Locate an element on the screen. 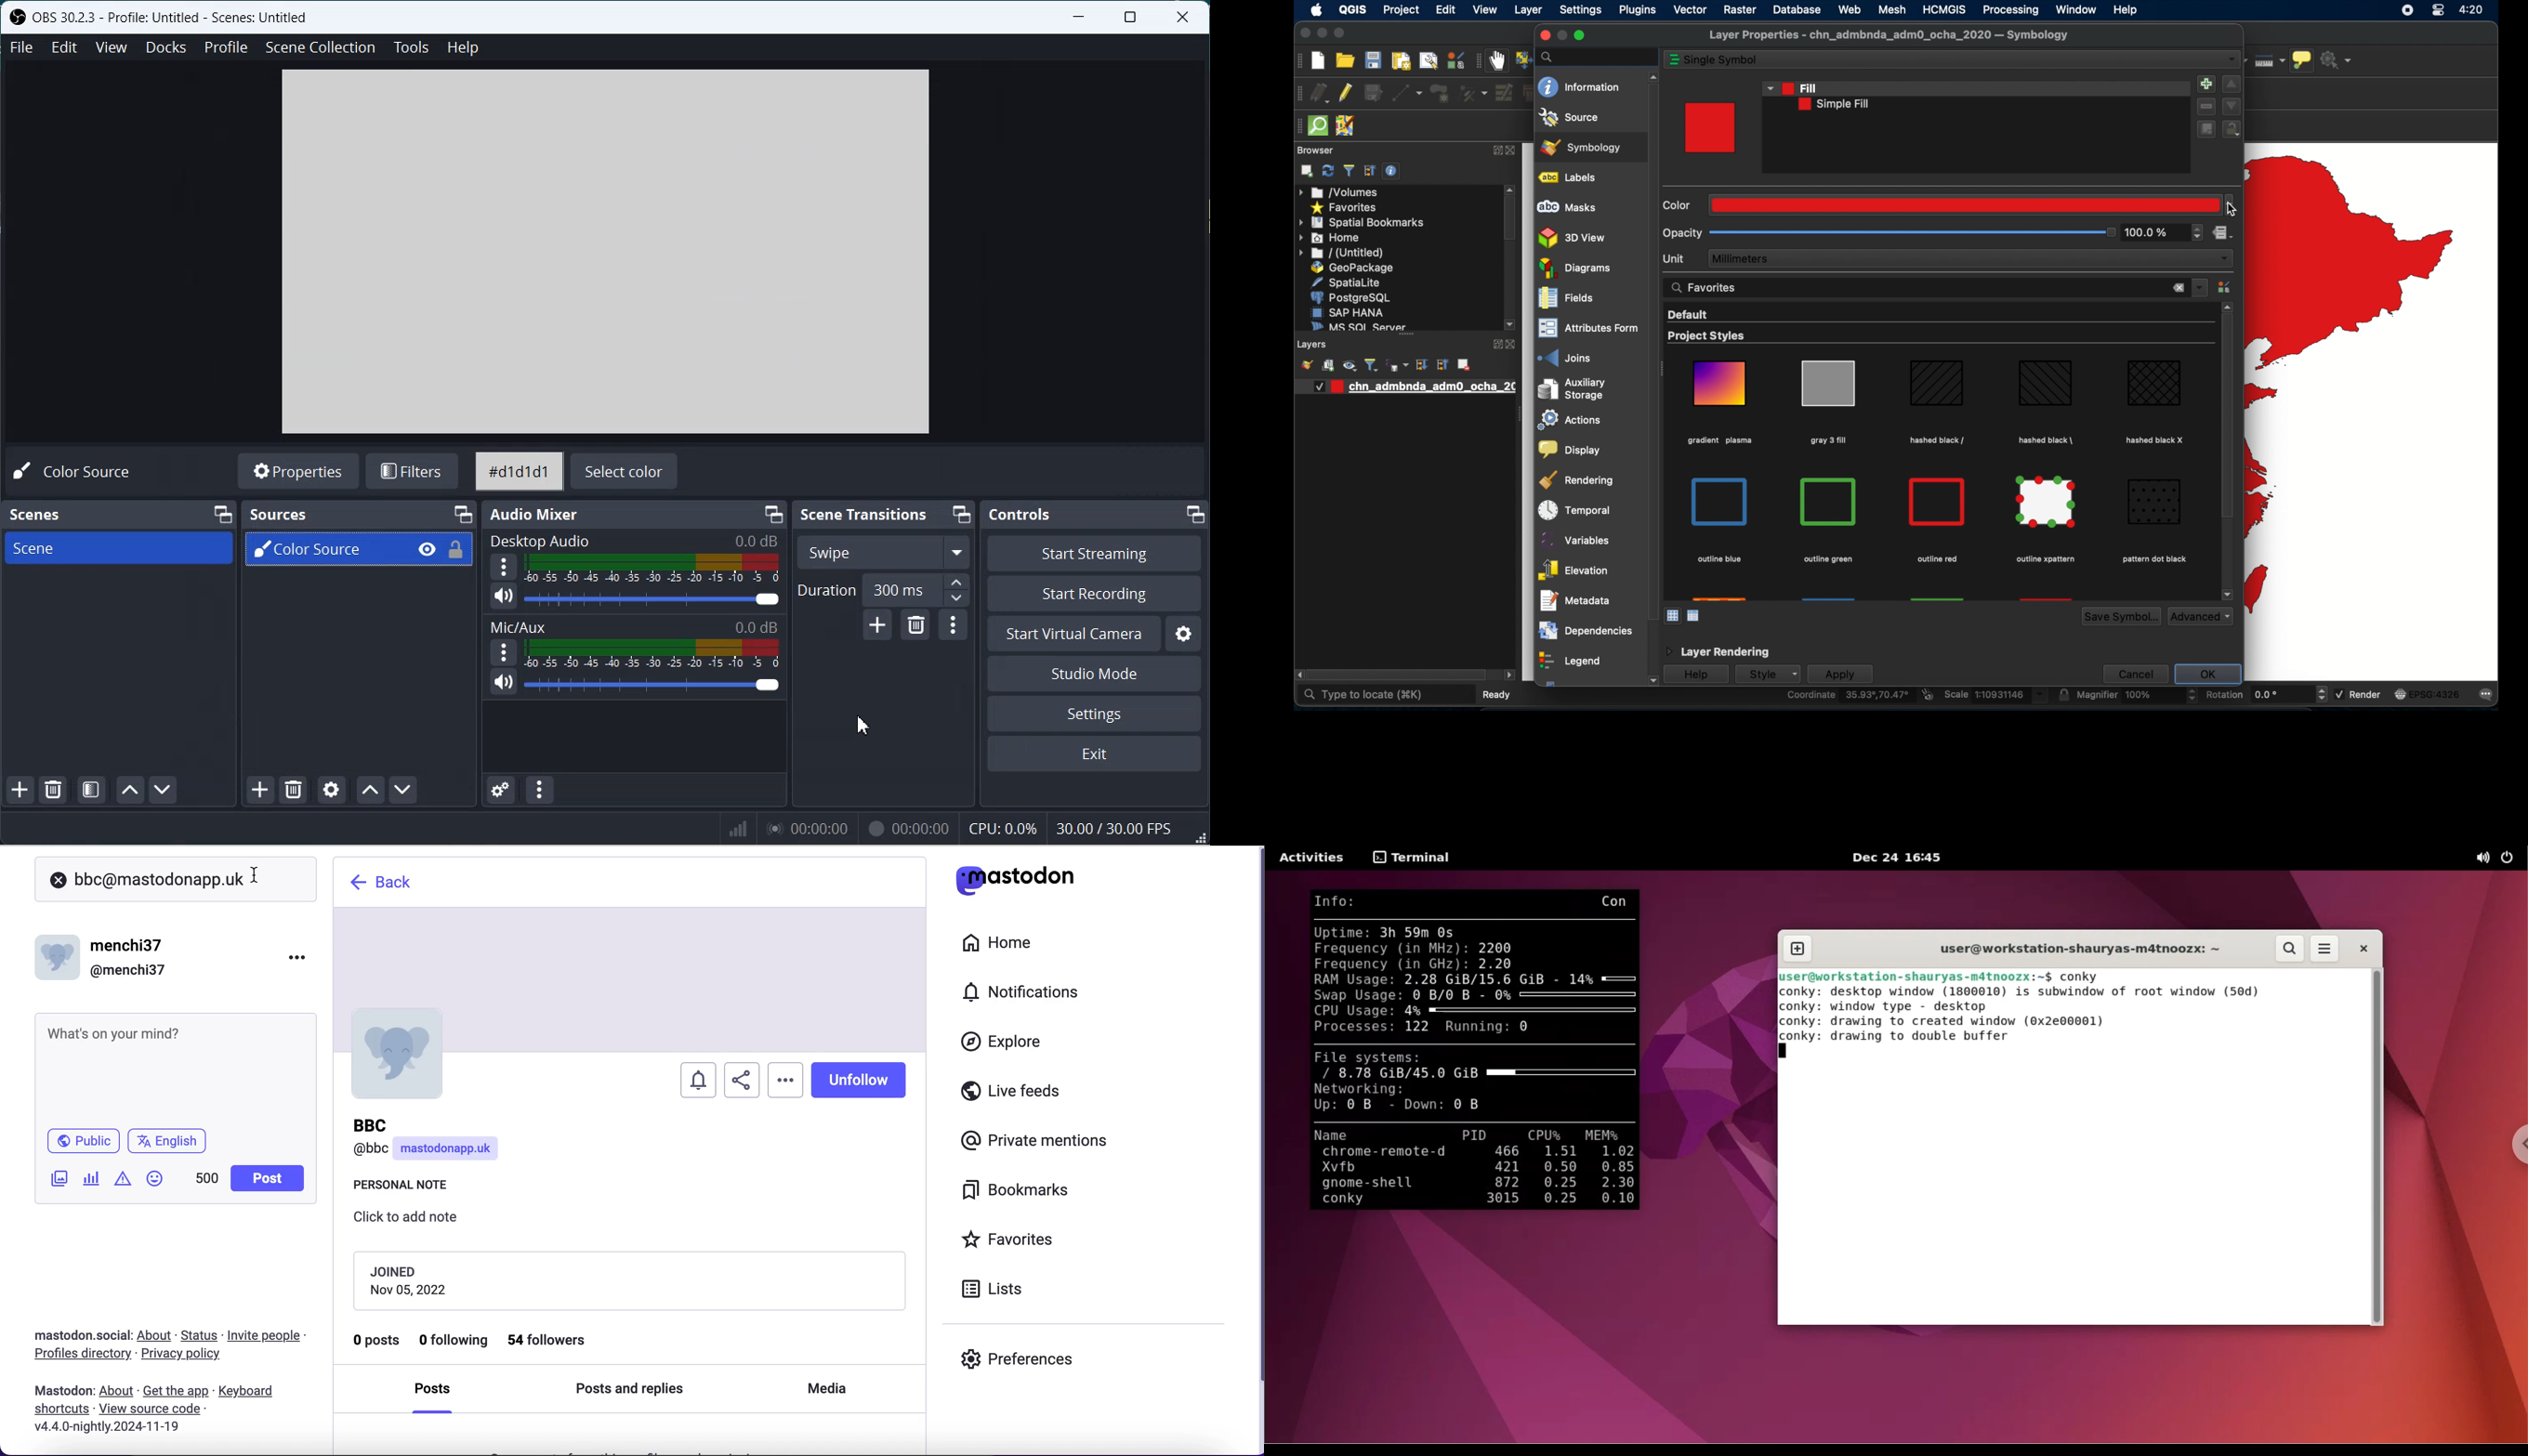  hashed black \ is located at coordinates (2047, 438).